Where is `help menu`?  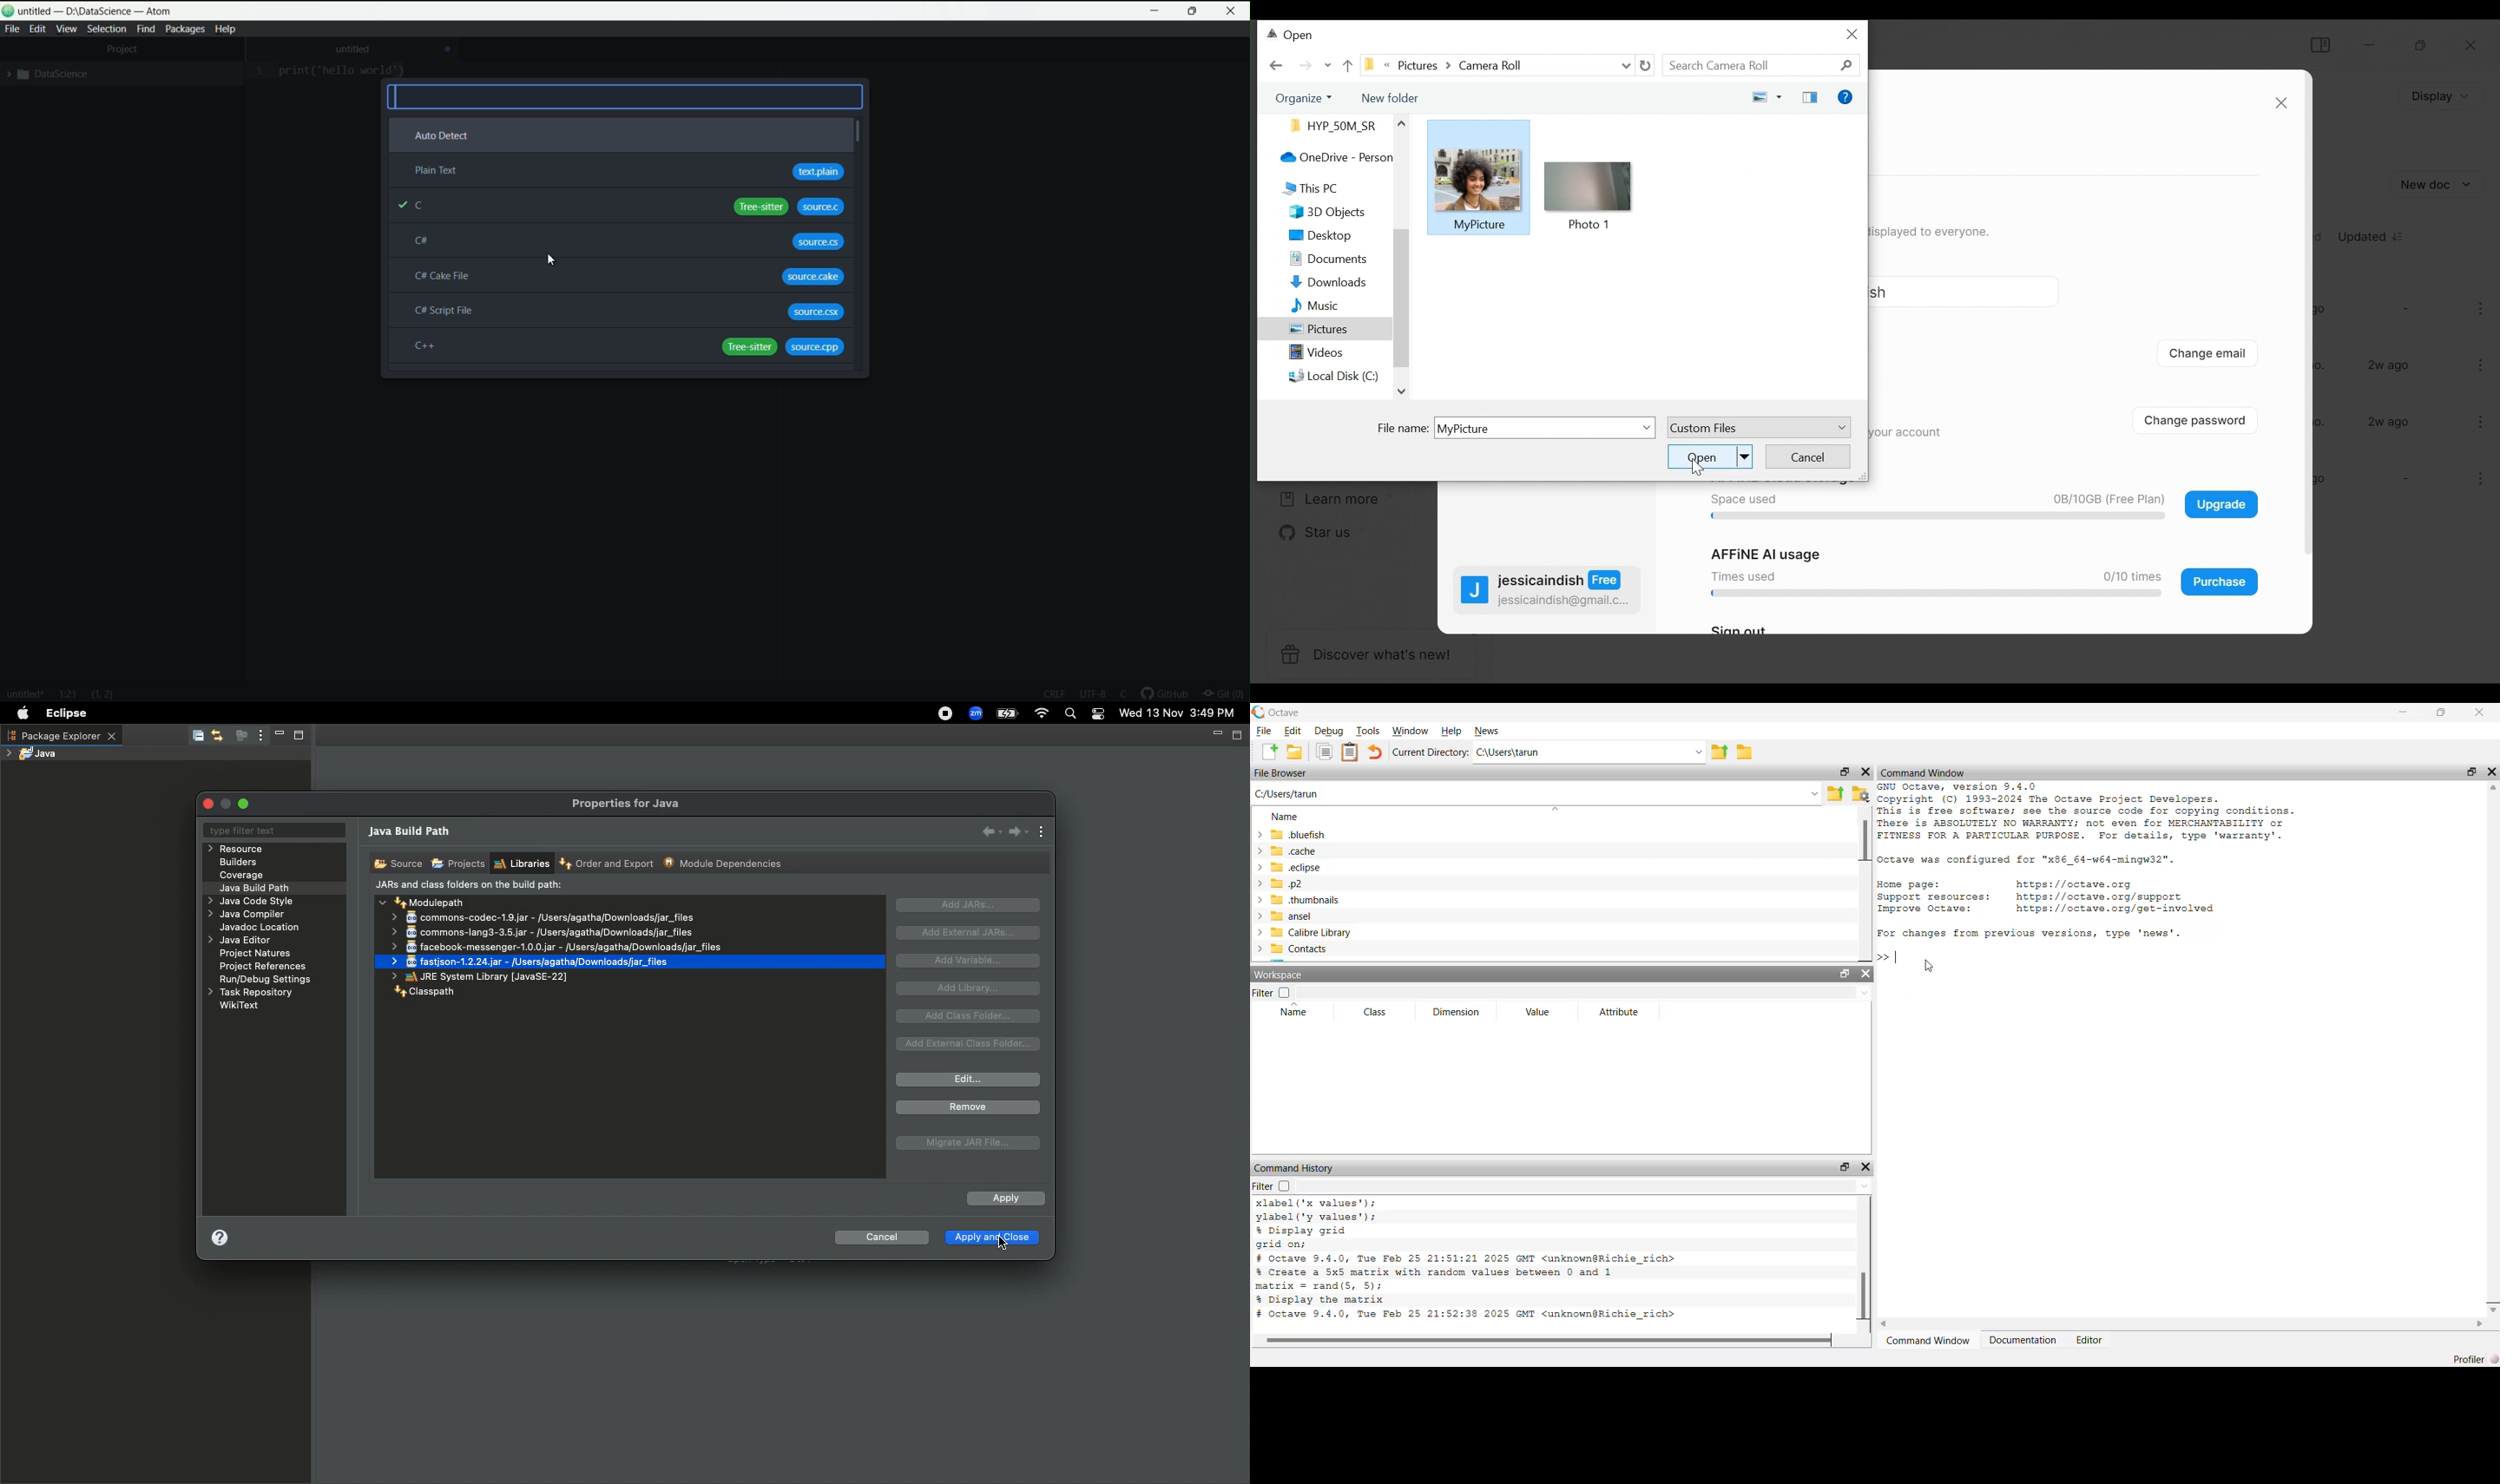 help menu is located at coordinates (224, 29).